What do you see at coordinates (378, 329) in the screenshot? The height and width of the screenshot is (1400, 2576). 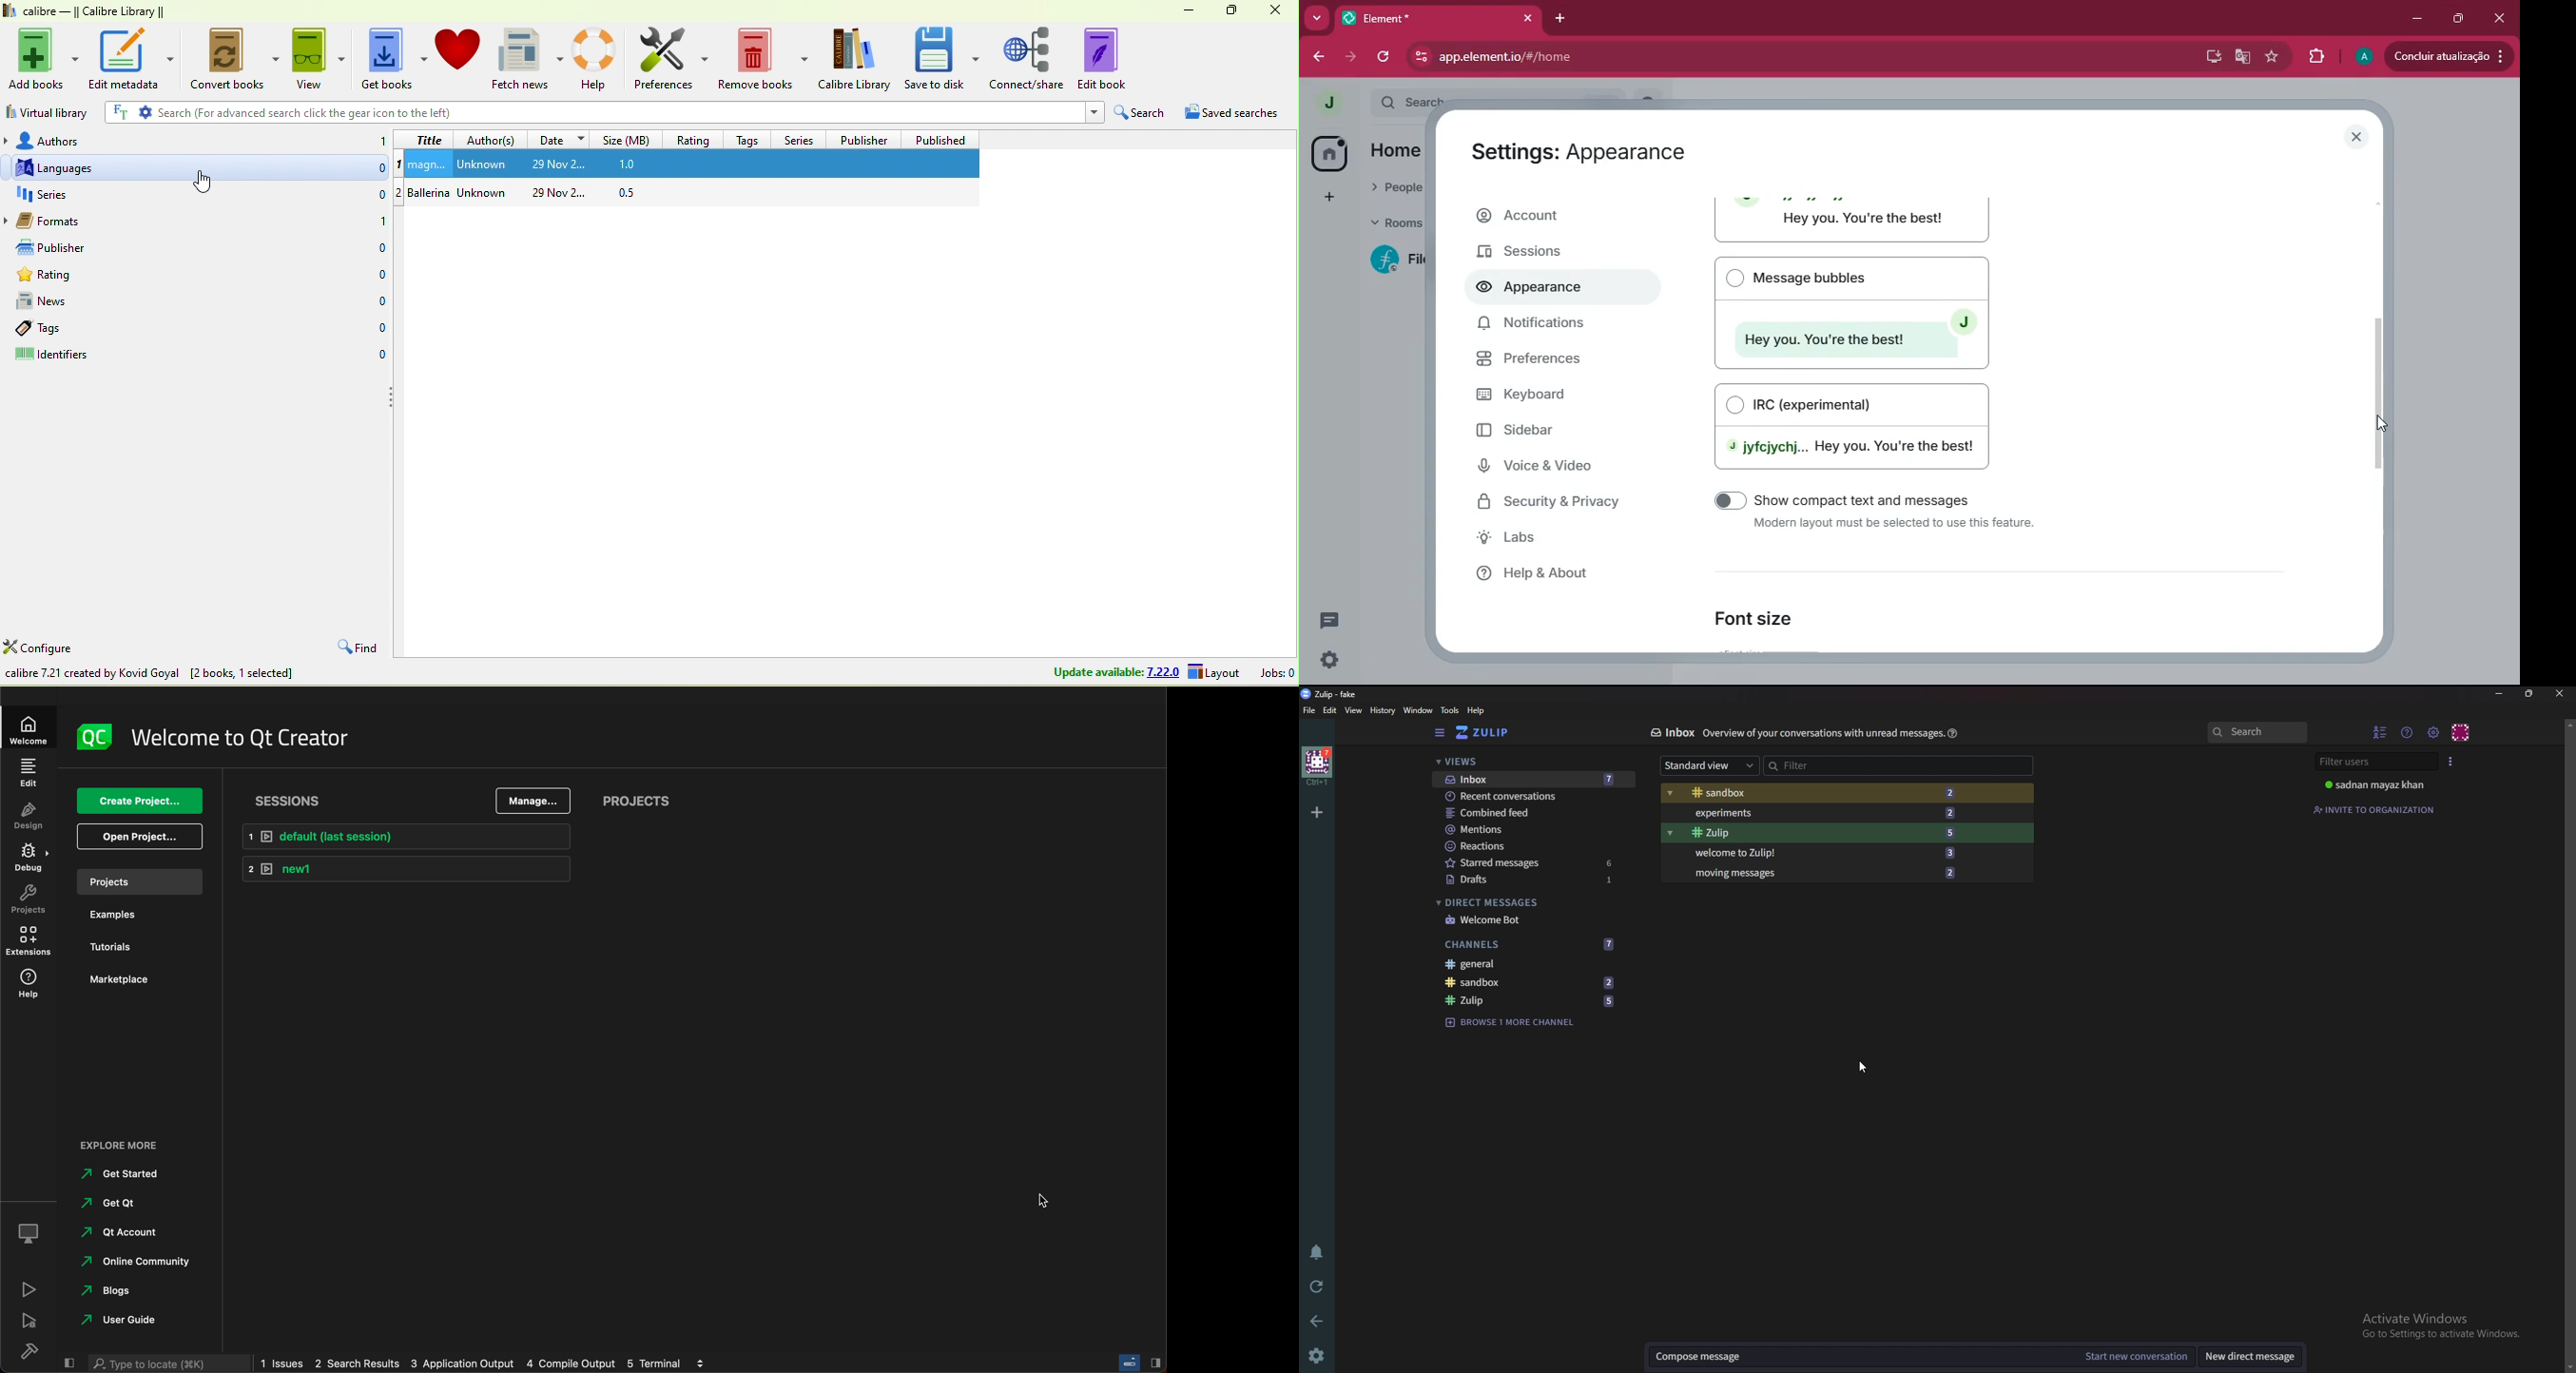 I see `0` at bounding box center [378, 329].